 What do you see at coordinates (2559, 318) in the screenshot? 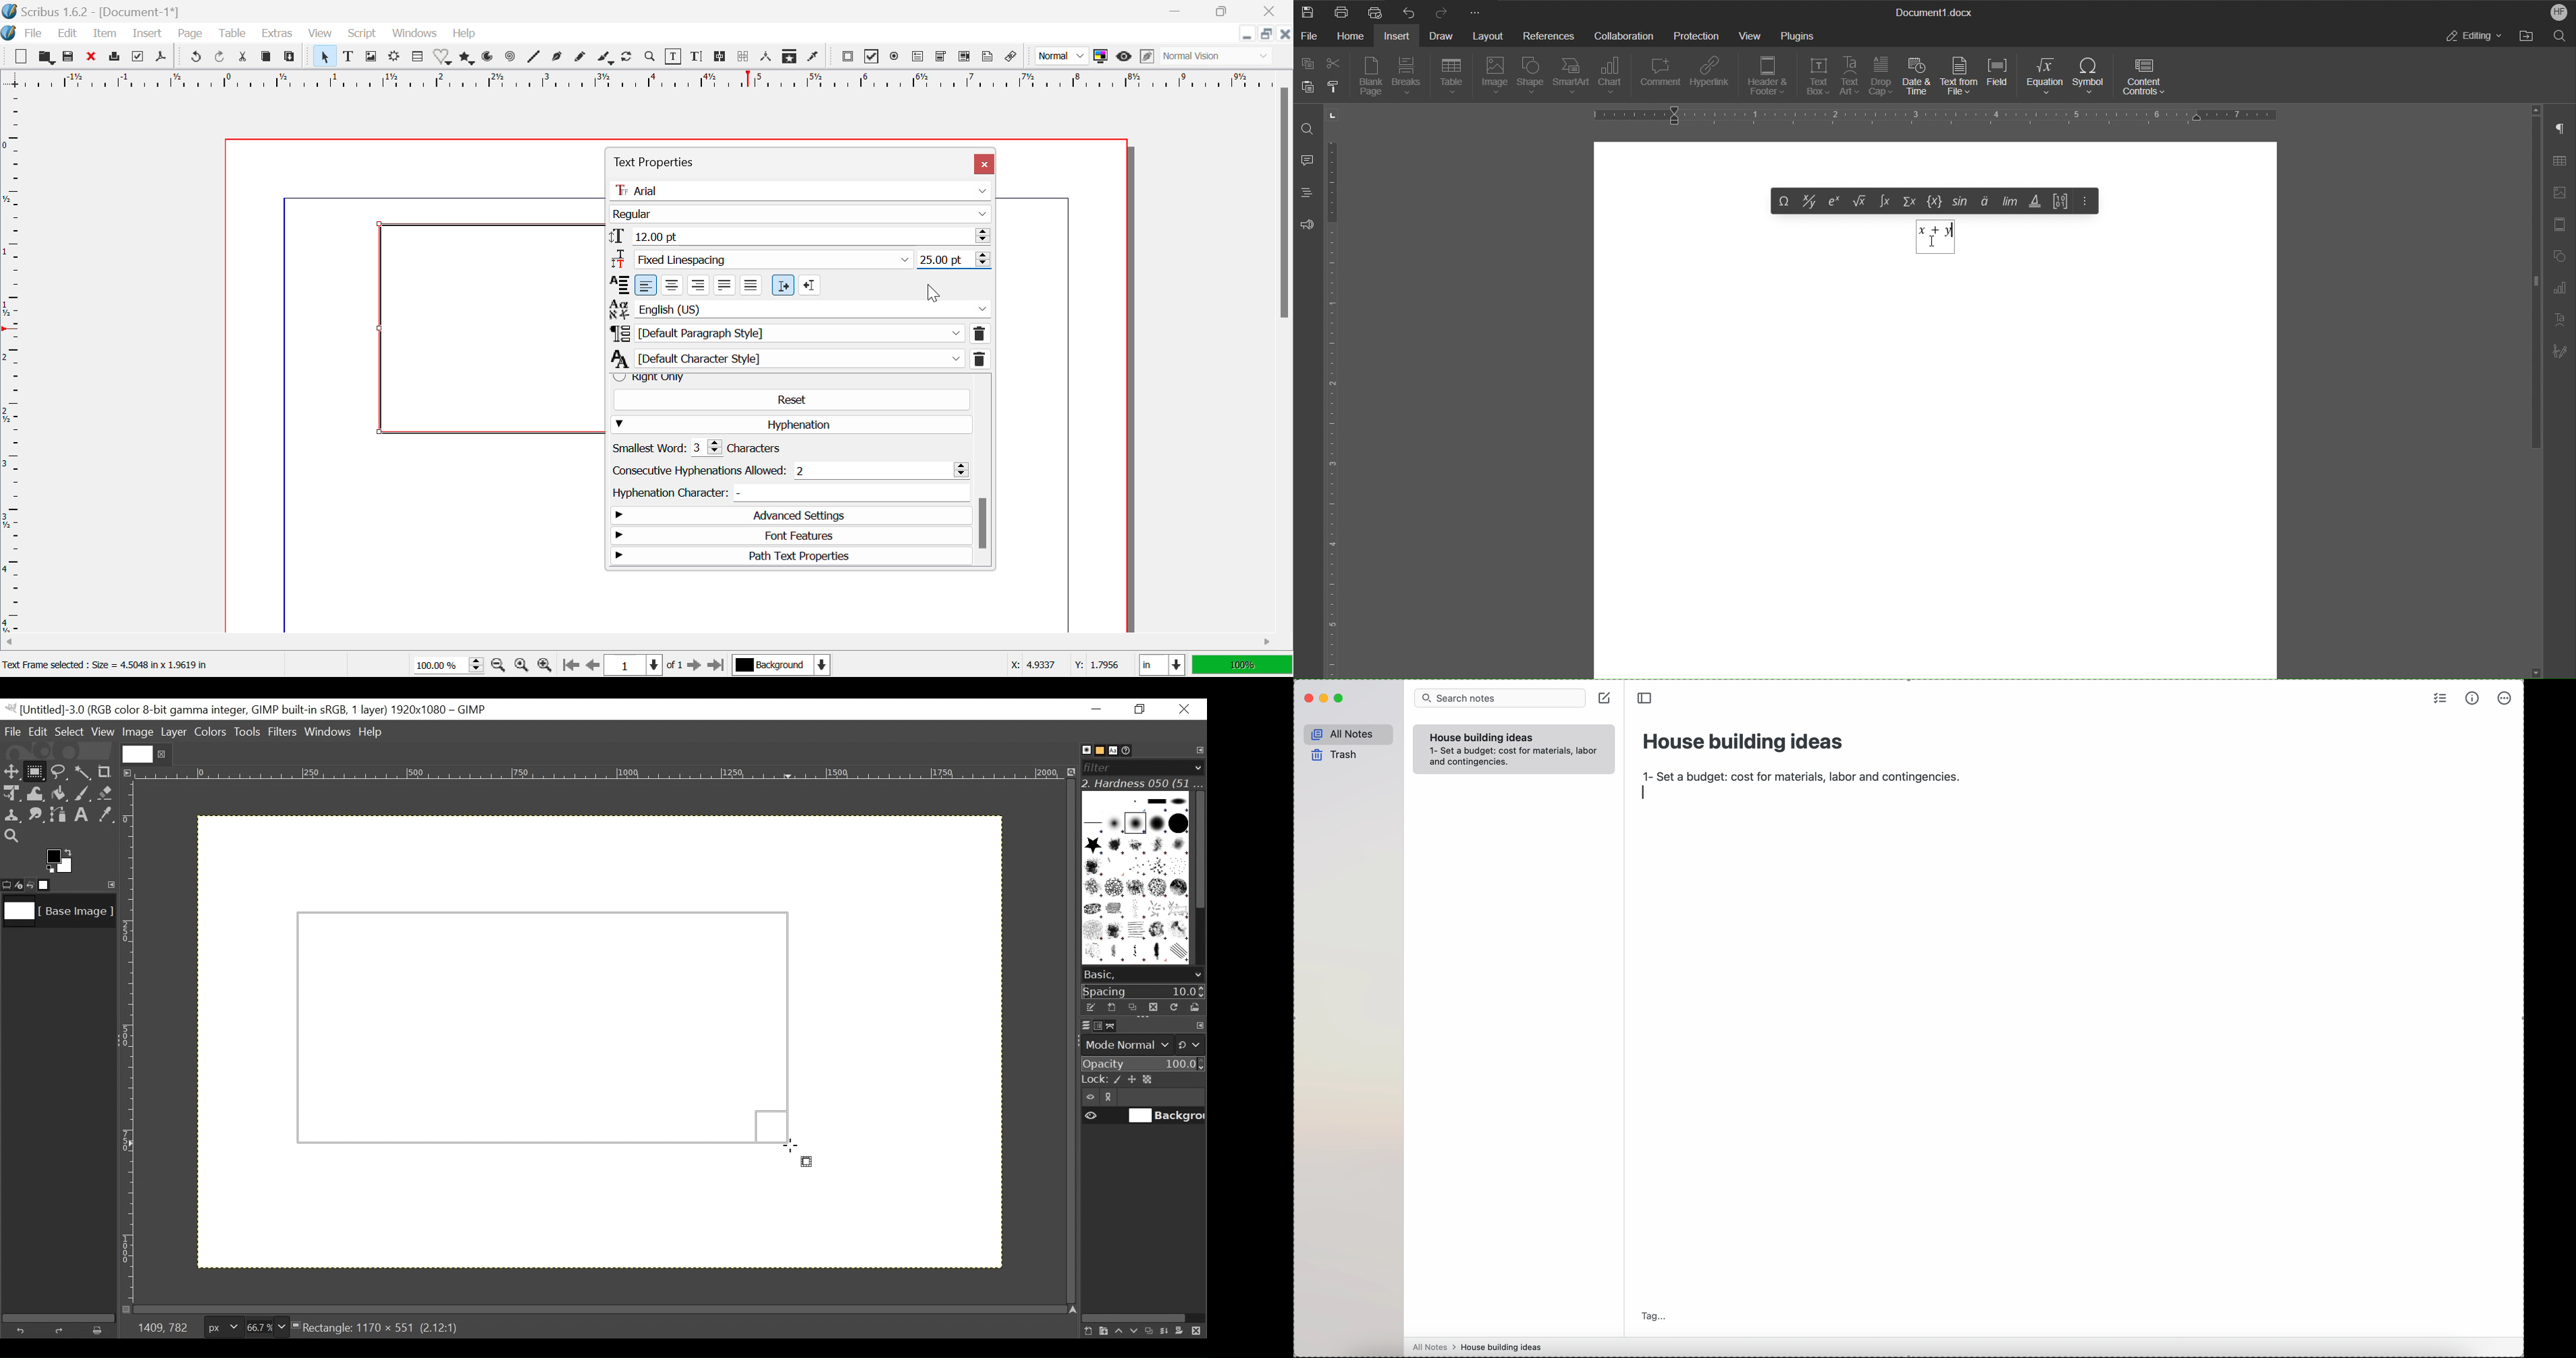
I see `Text Art` at bounding box center [2559, 318].